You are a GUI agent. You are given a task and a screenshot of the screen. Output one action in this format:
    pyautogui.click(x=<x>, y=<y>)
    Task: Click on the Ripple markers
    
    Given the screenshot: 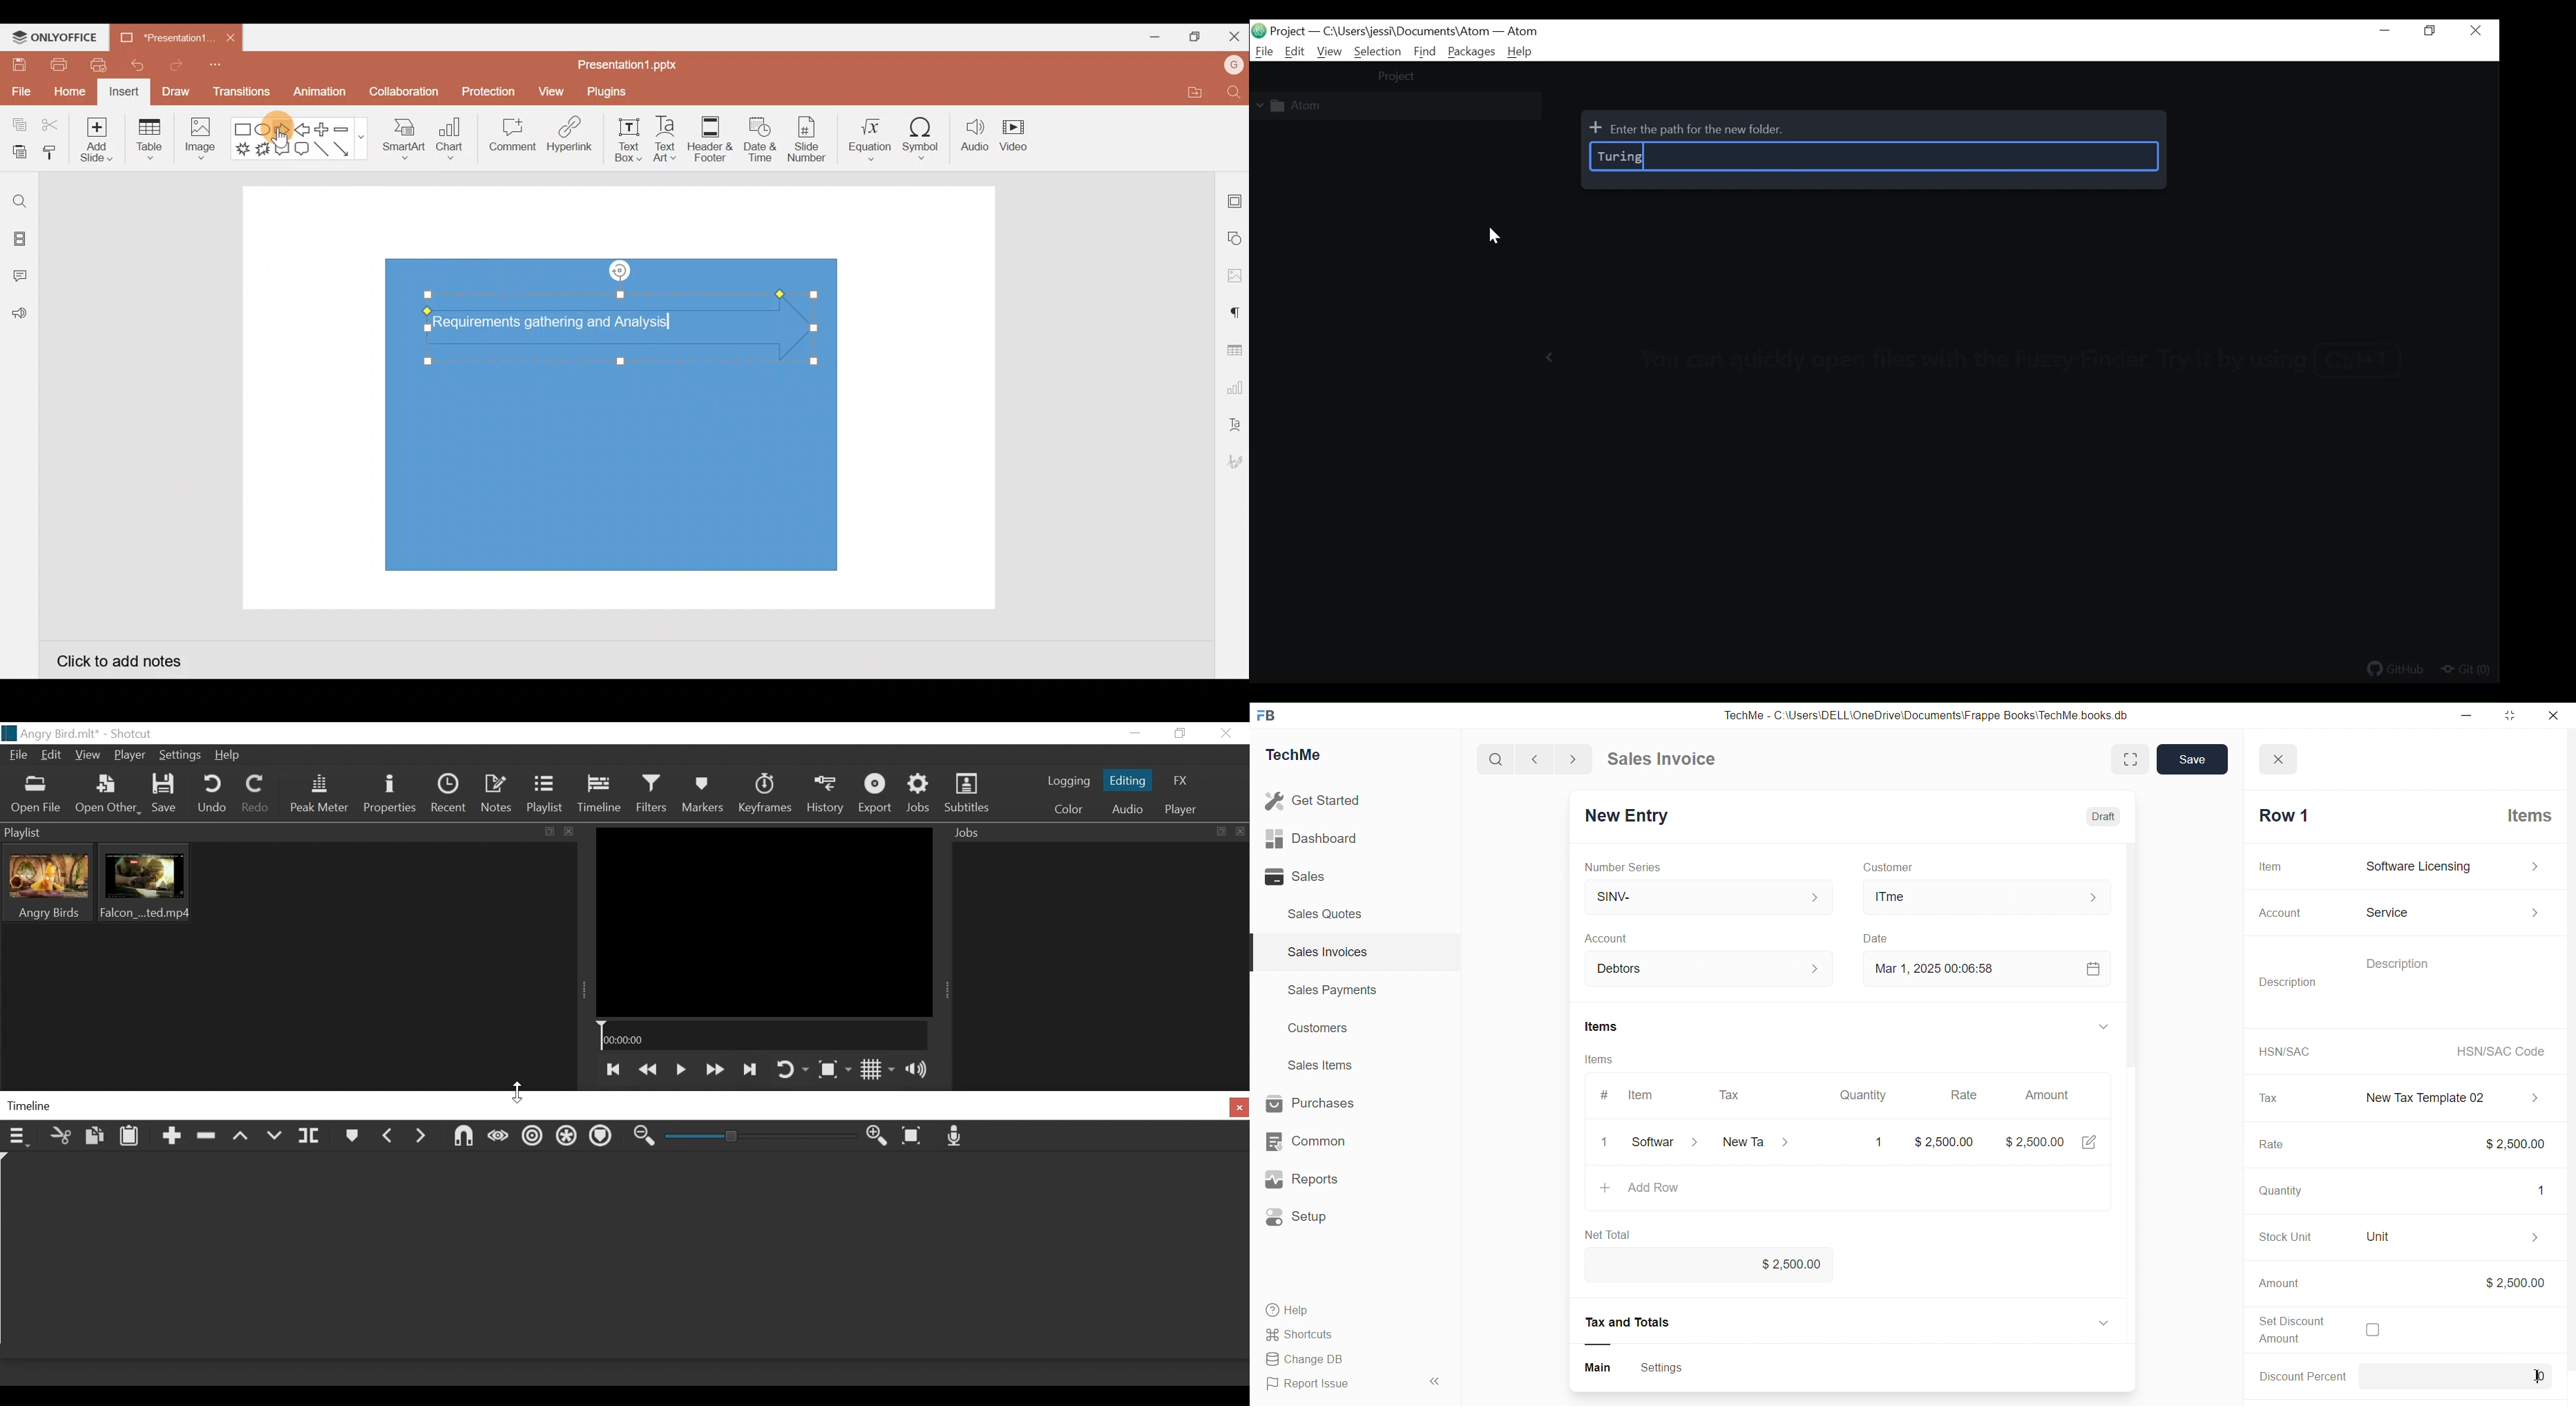 What is the action you would take?
    pyautogui.click(x=605, y=1138)
    